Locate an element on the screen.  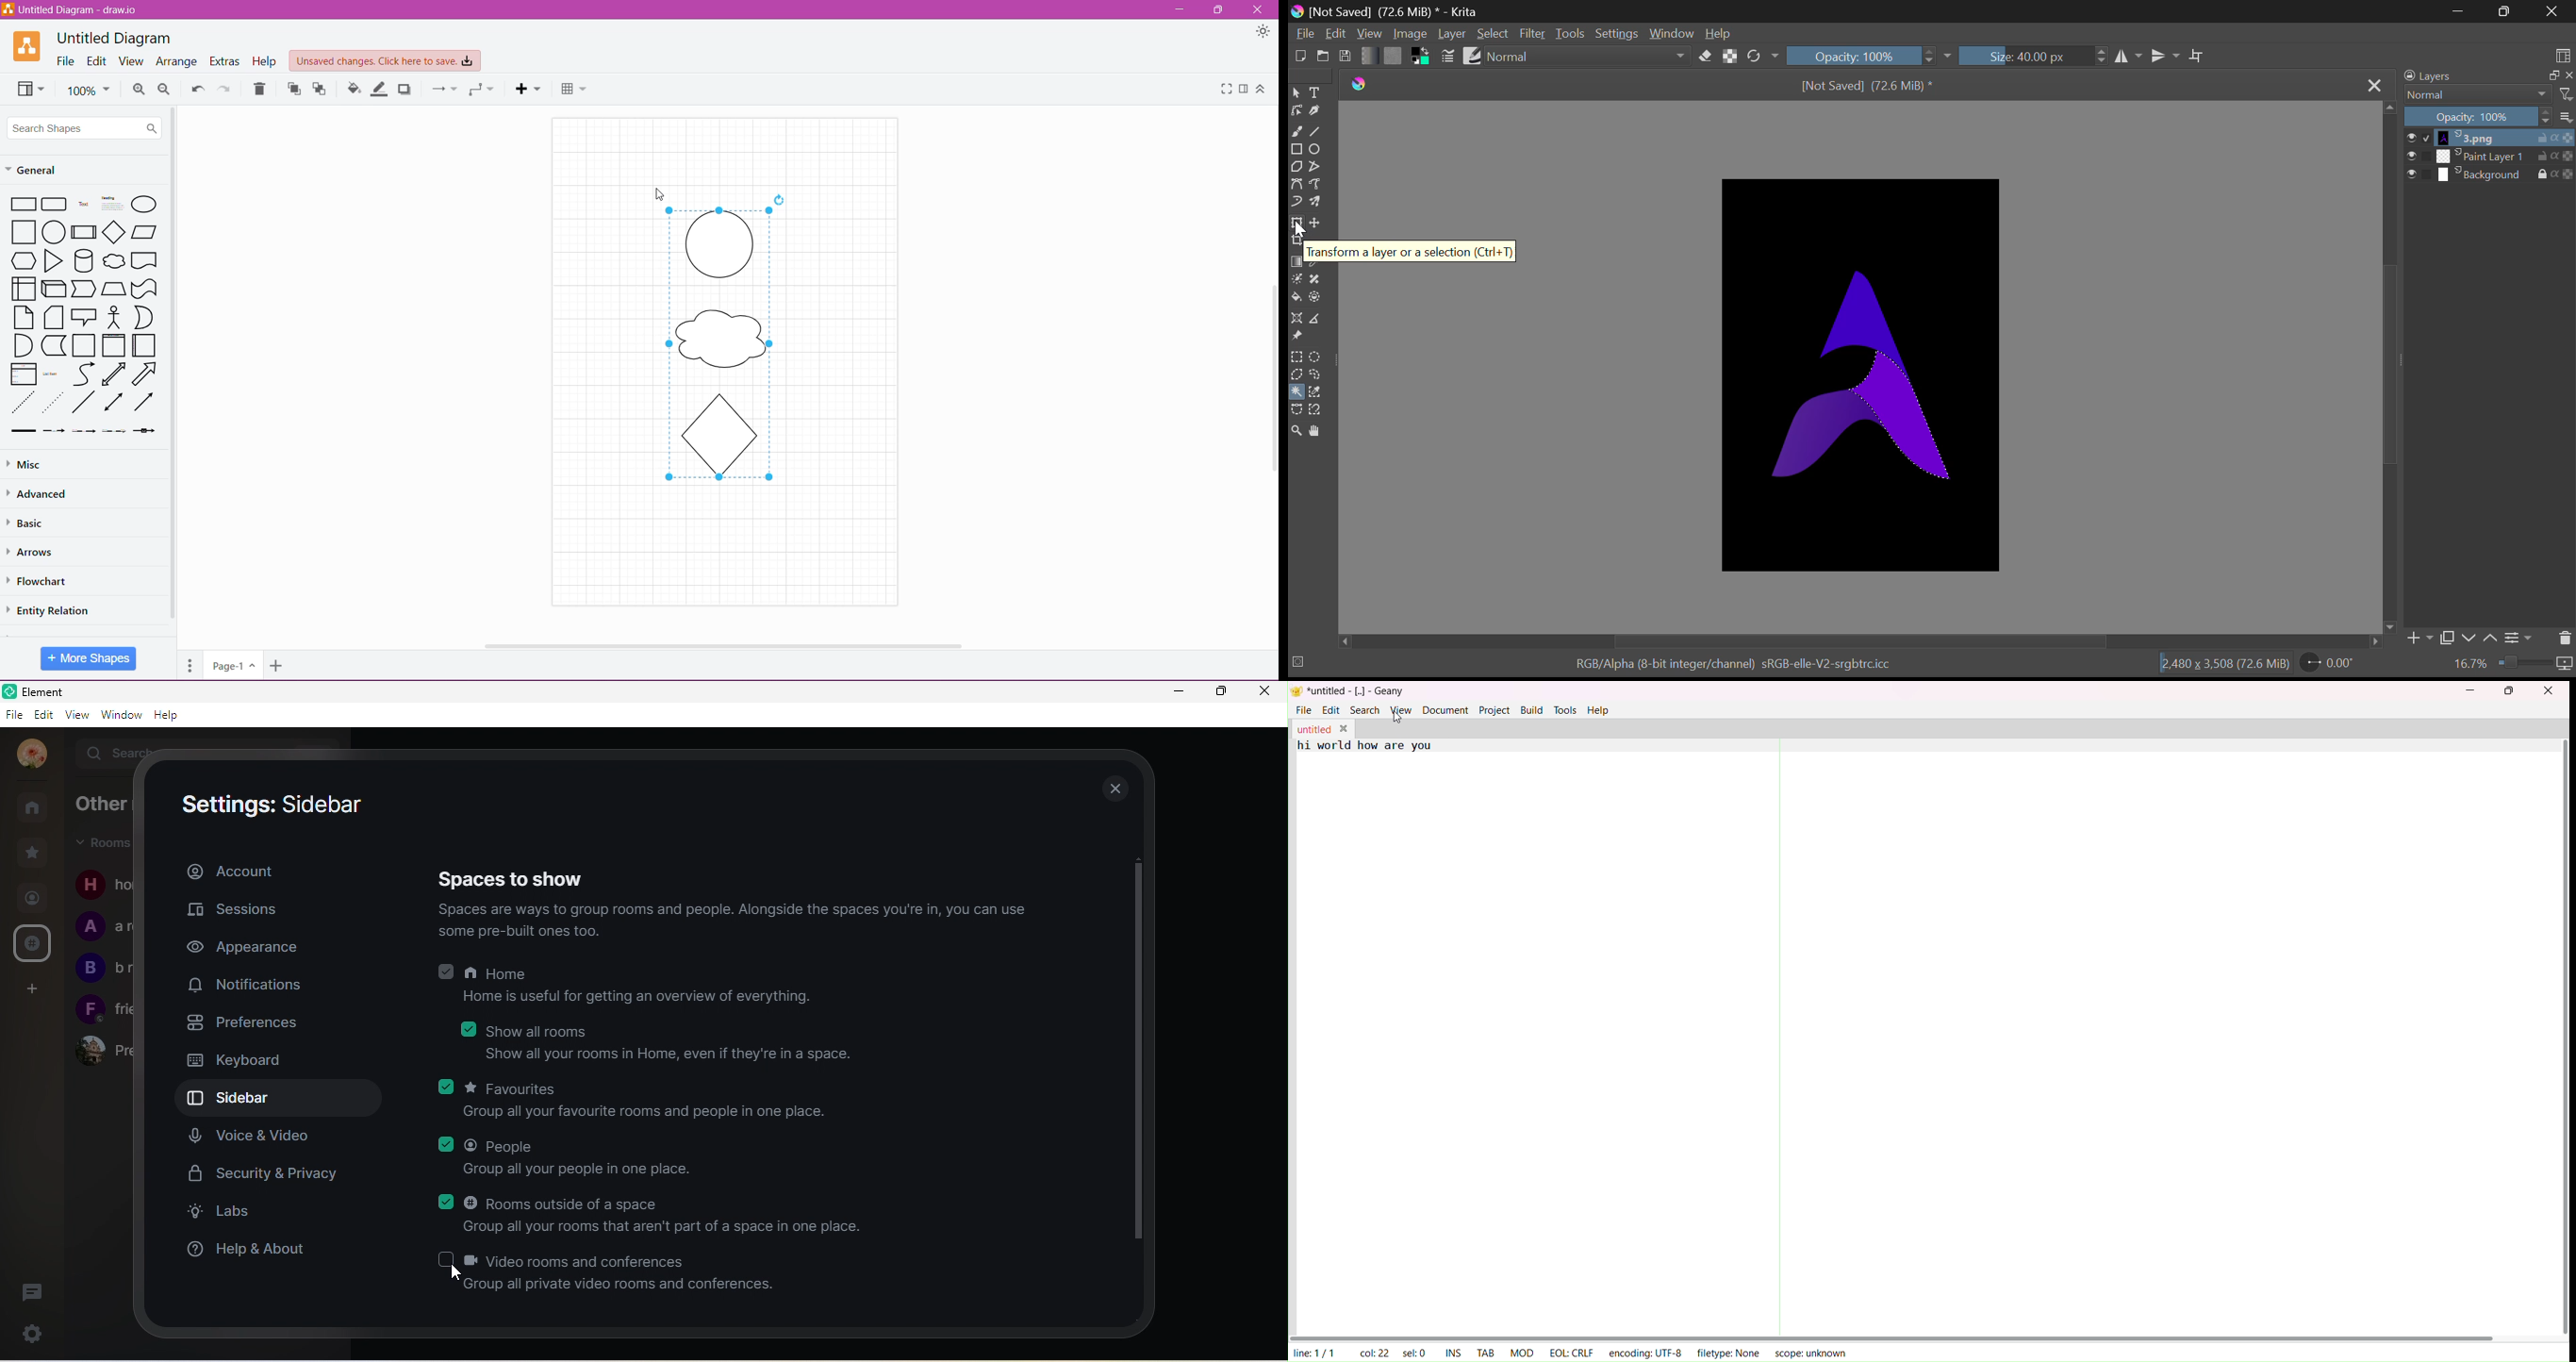
Polygon is located at coordinates (1297, 169).